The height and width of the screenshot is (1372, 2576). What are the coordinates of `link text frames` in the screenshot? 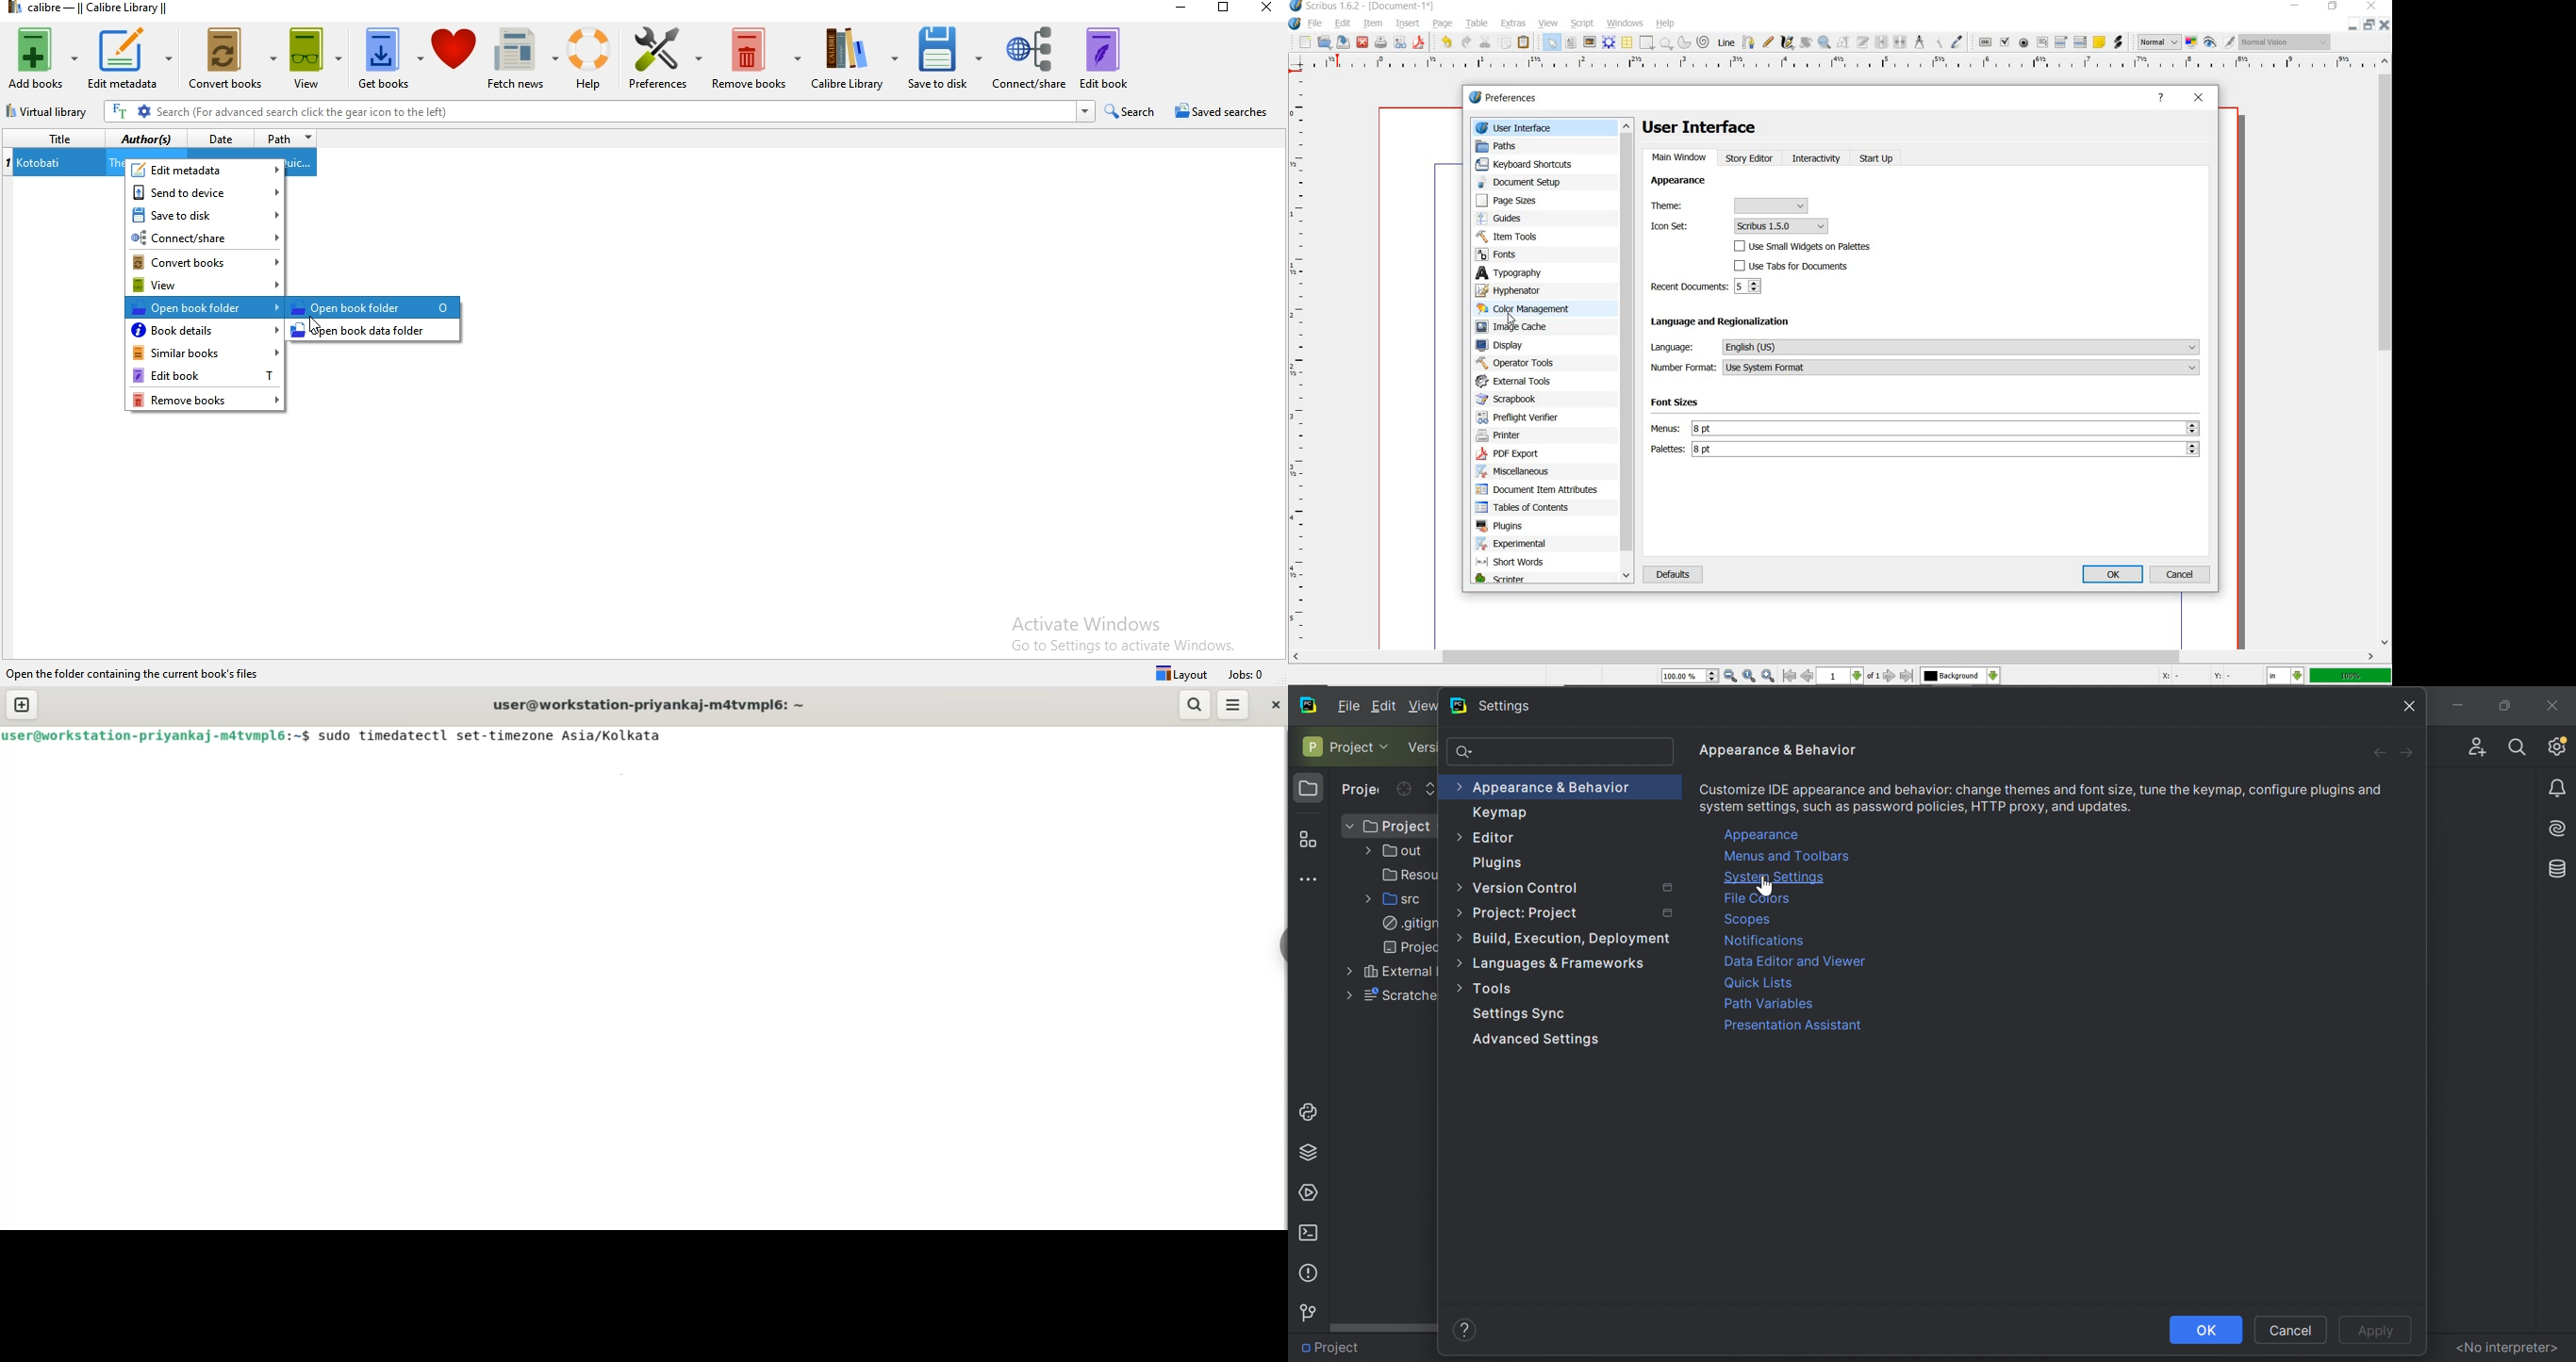 It's located at (1880, 43).